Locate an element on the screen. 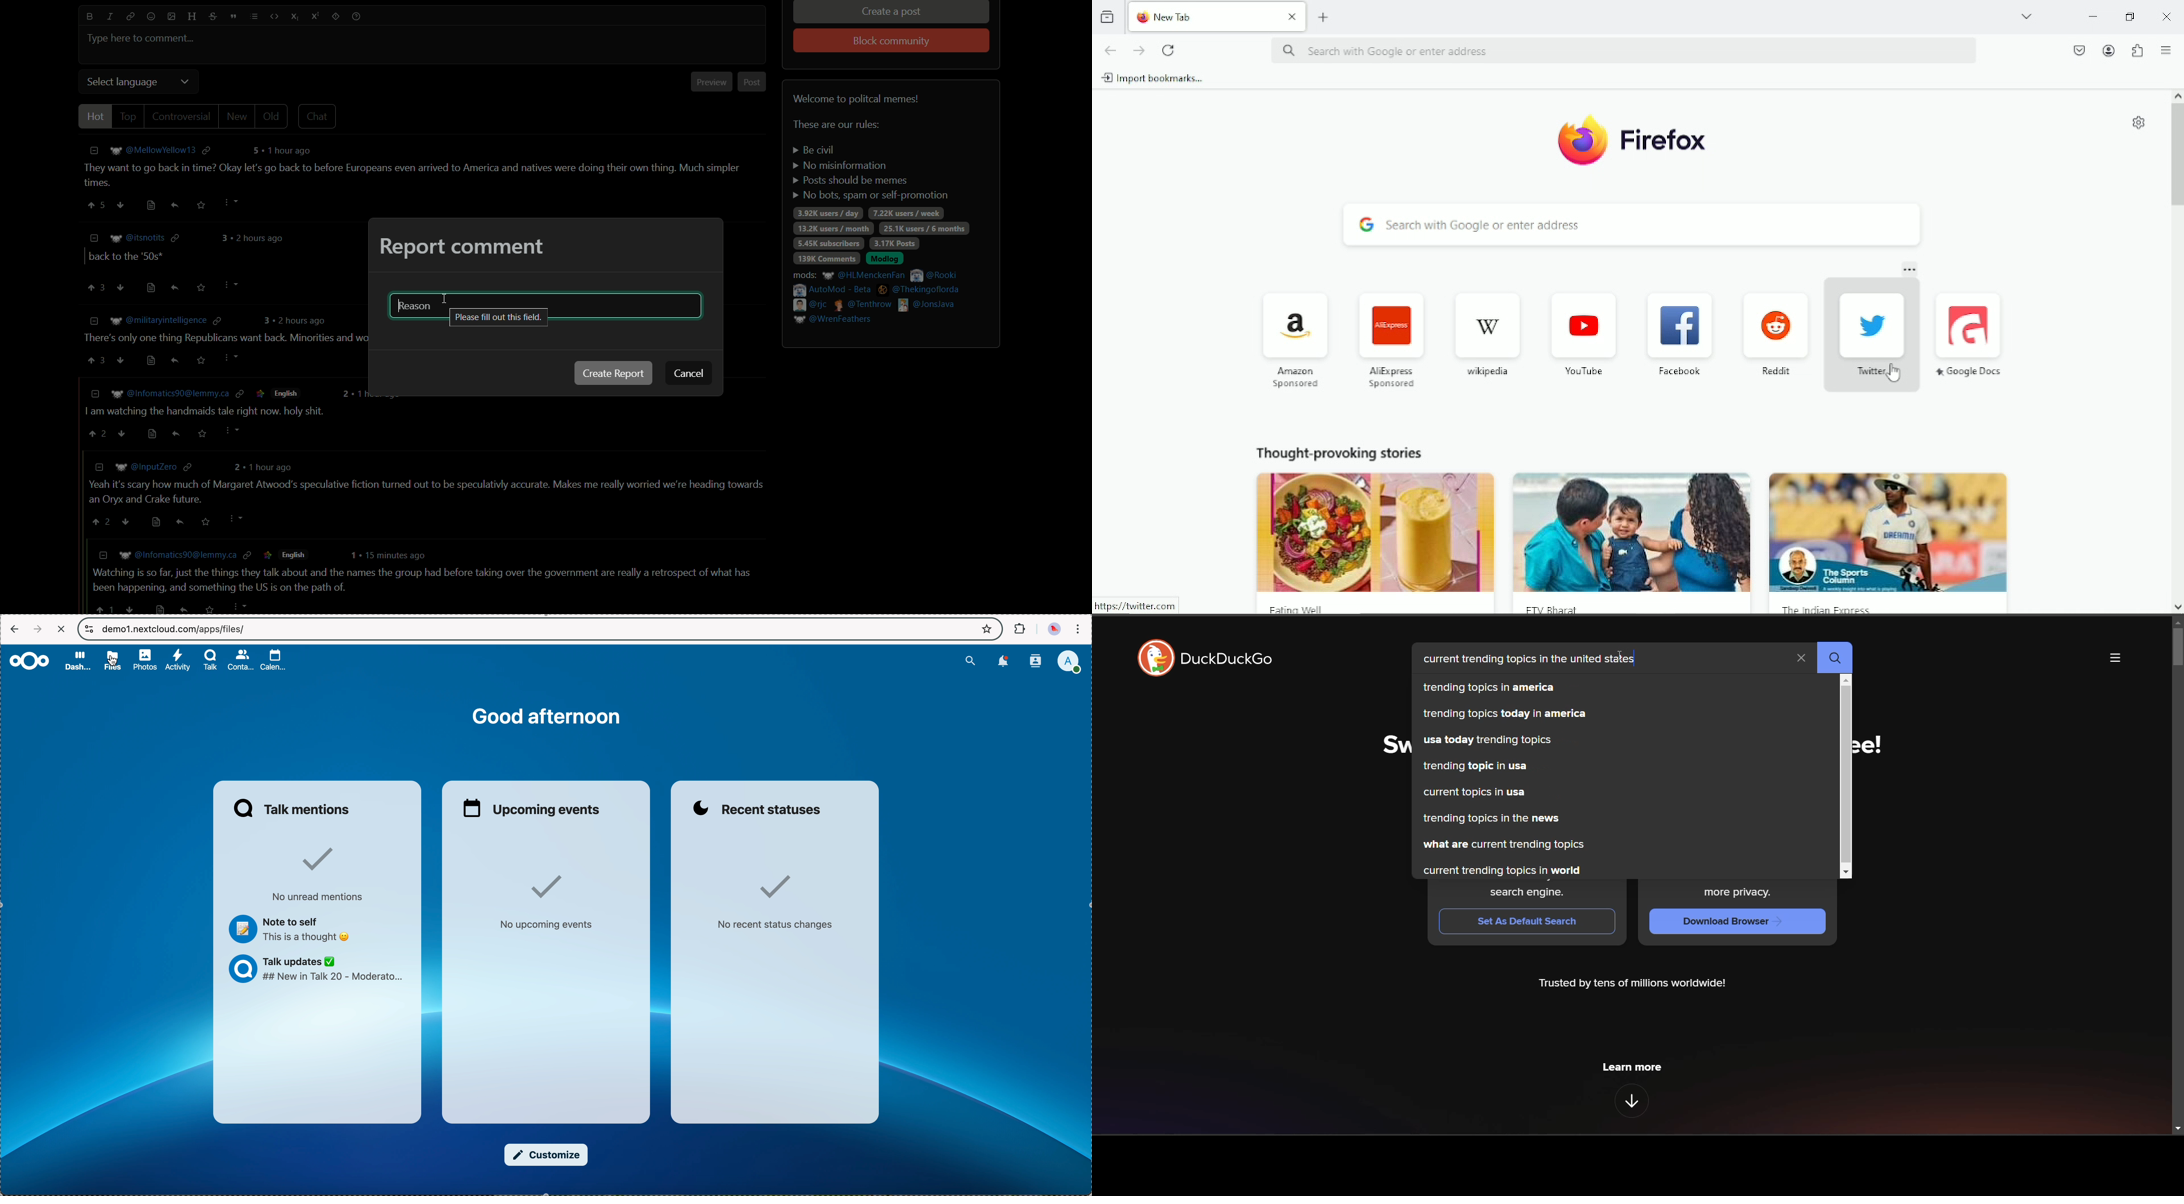 Image resolution: width=2184 pixels, height=1204 pixels. please fill out this field pop up is located at coordinates (500, 318).